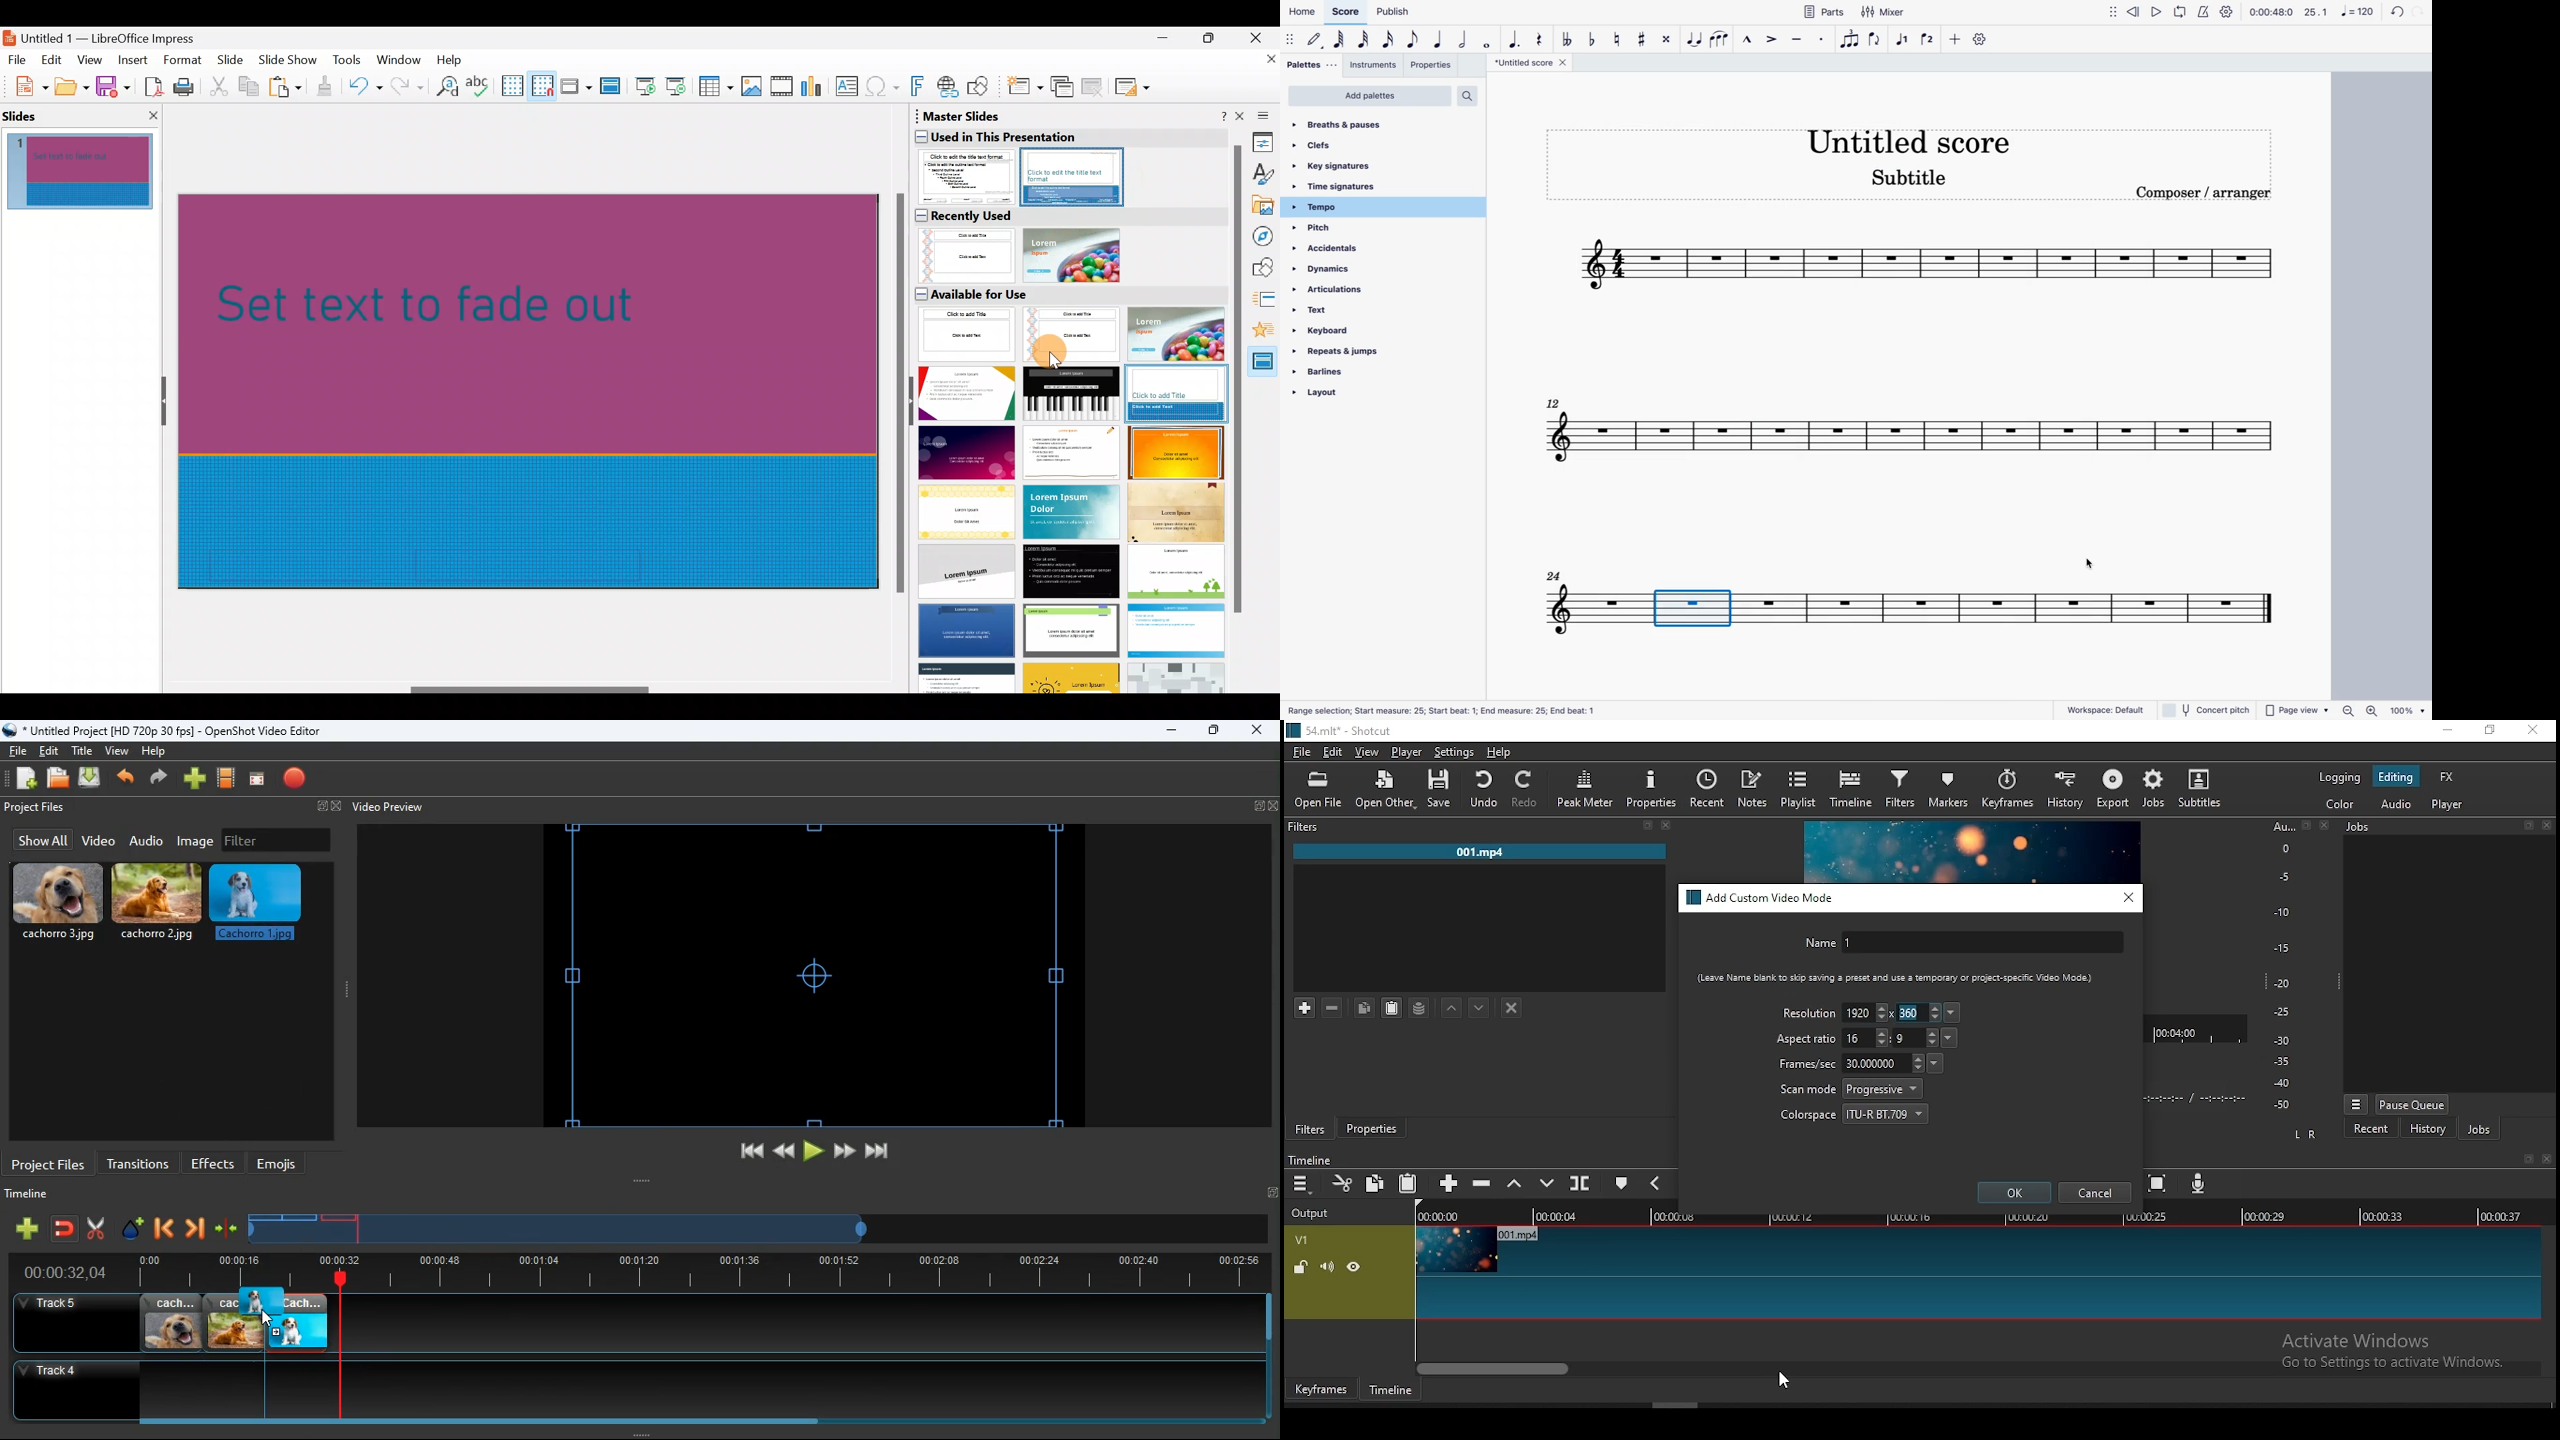 The height and width of the screenshot is (1456, 2576). Describe the element at coordinates (919, 89) in the screenshot. I see `Insert fontwork text` at that location.